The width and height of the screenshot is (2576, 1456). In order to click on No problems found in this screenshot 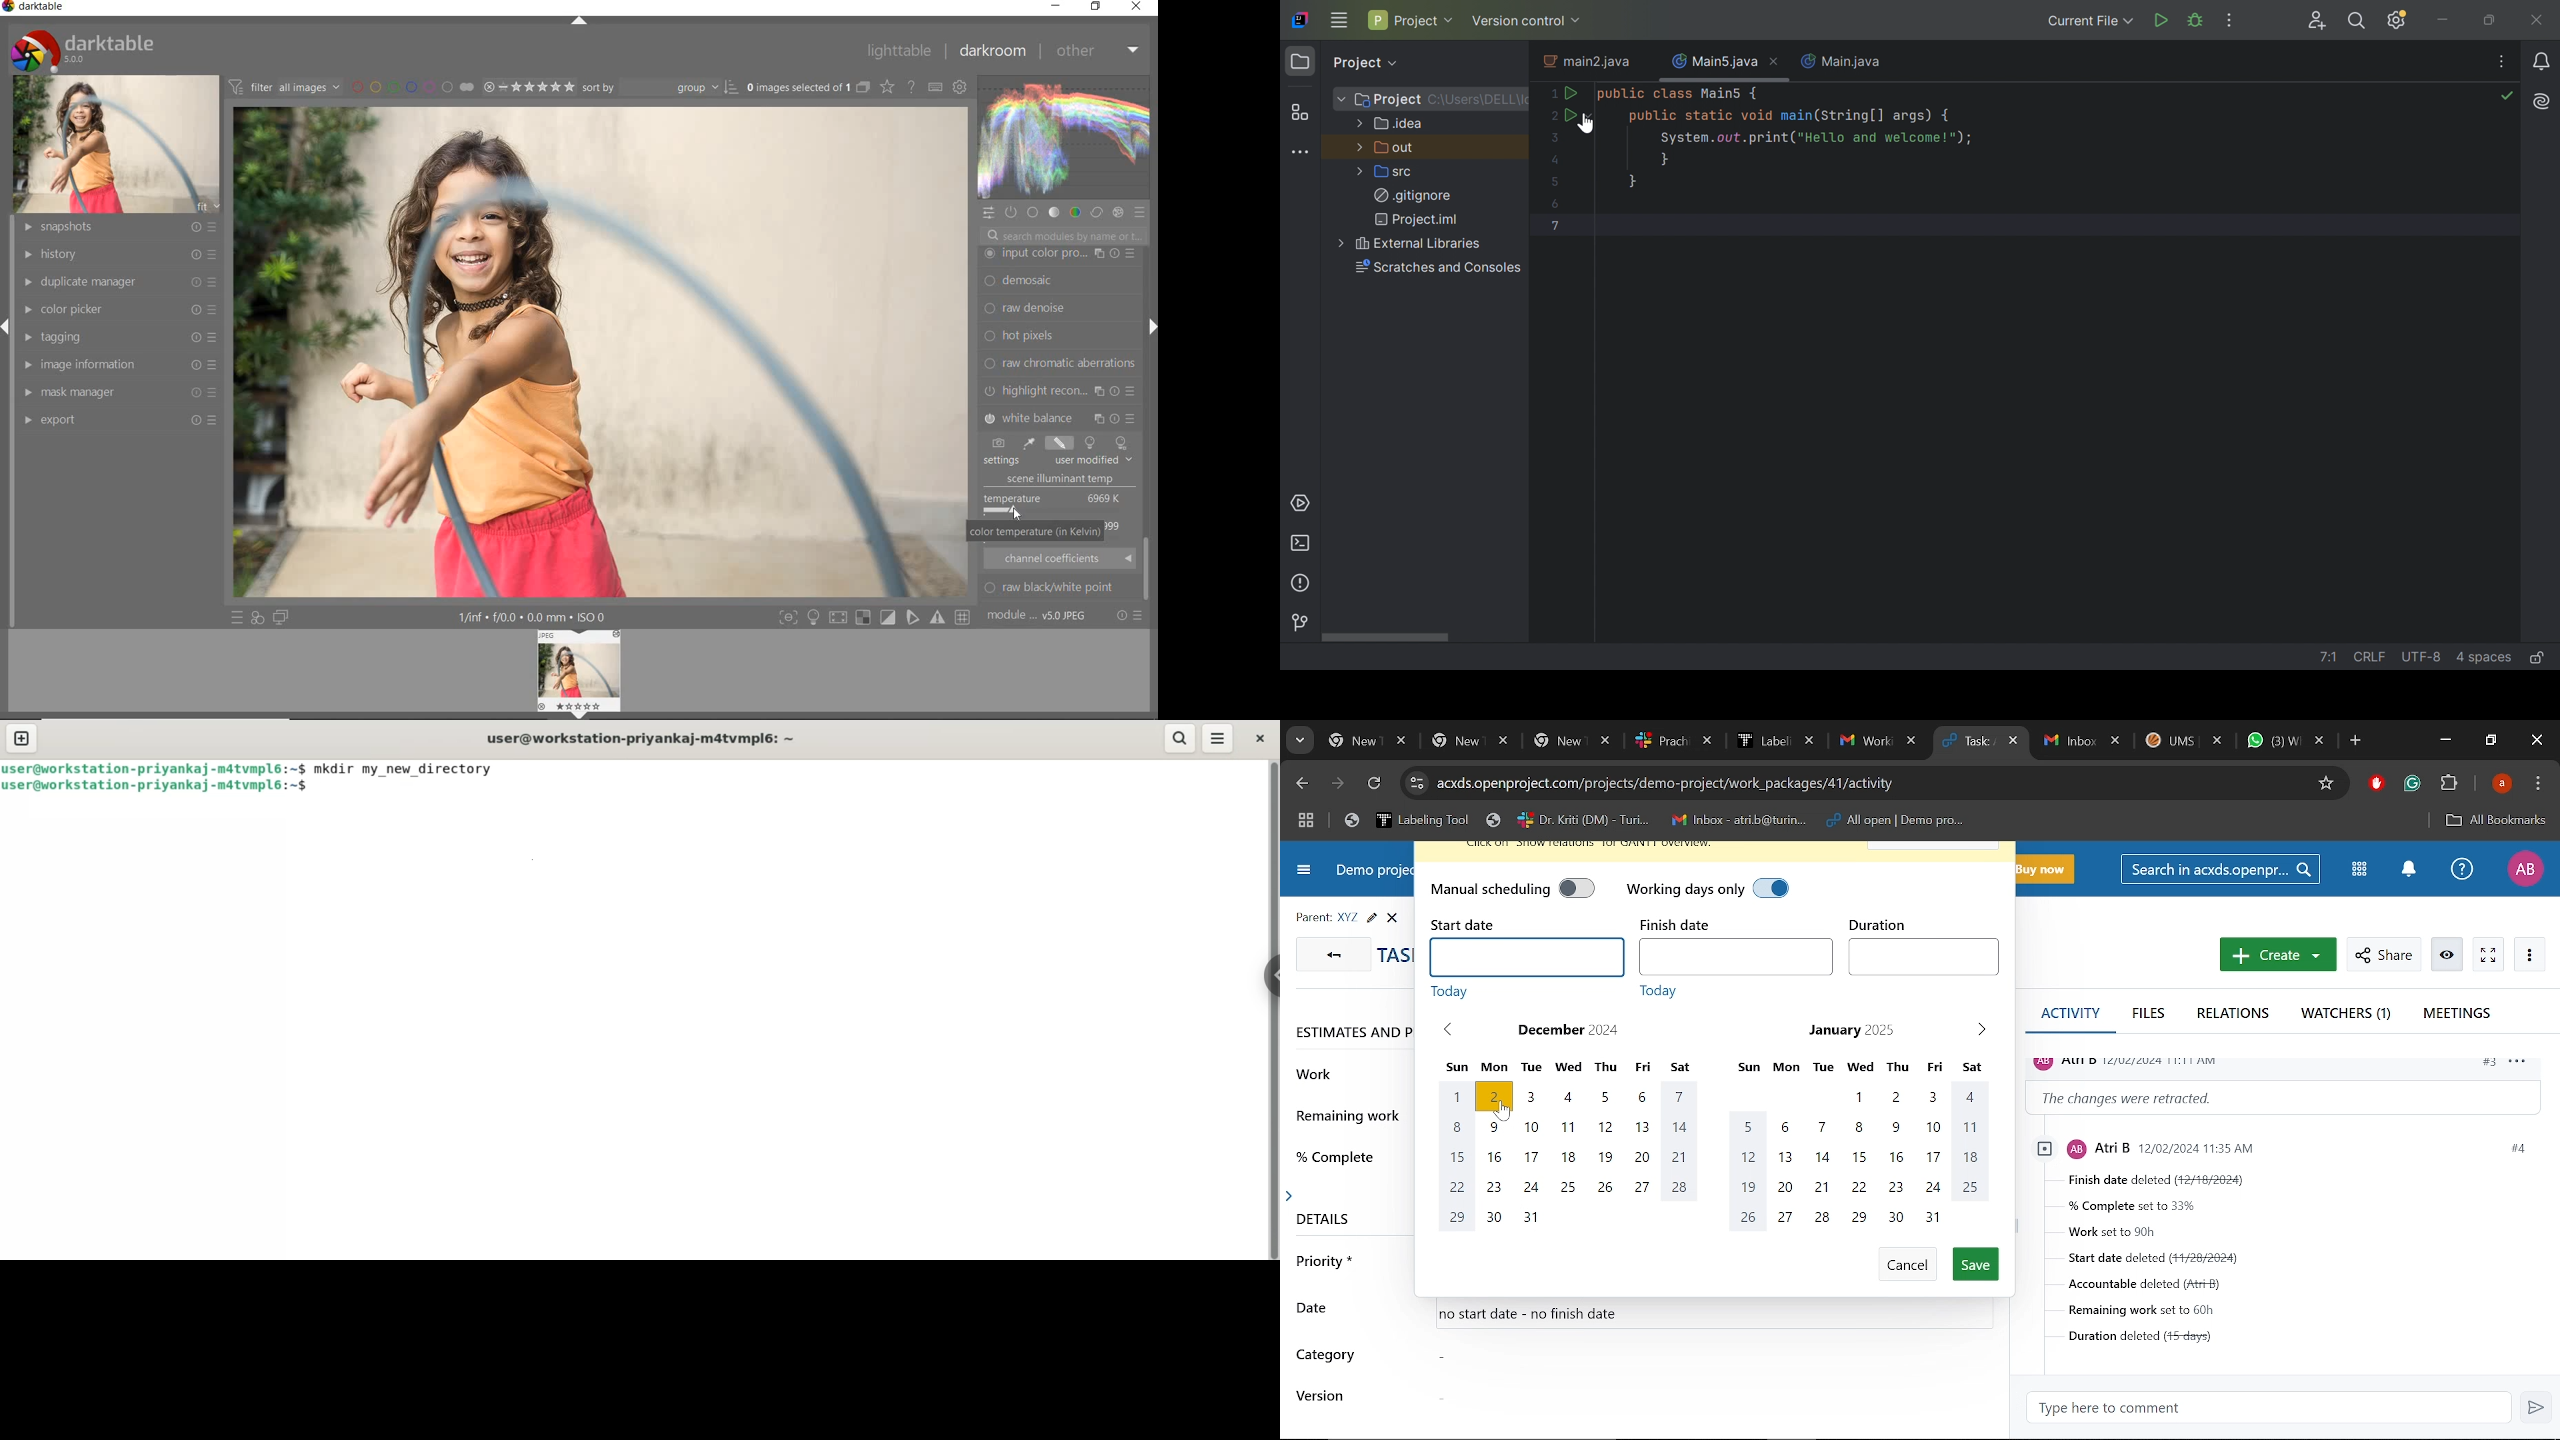, I will do `click(2508, 96)`.